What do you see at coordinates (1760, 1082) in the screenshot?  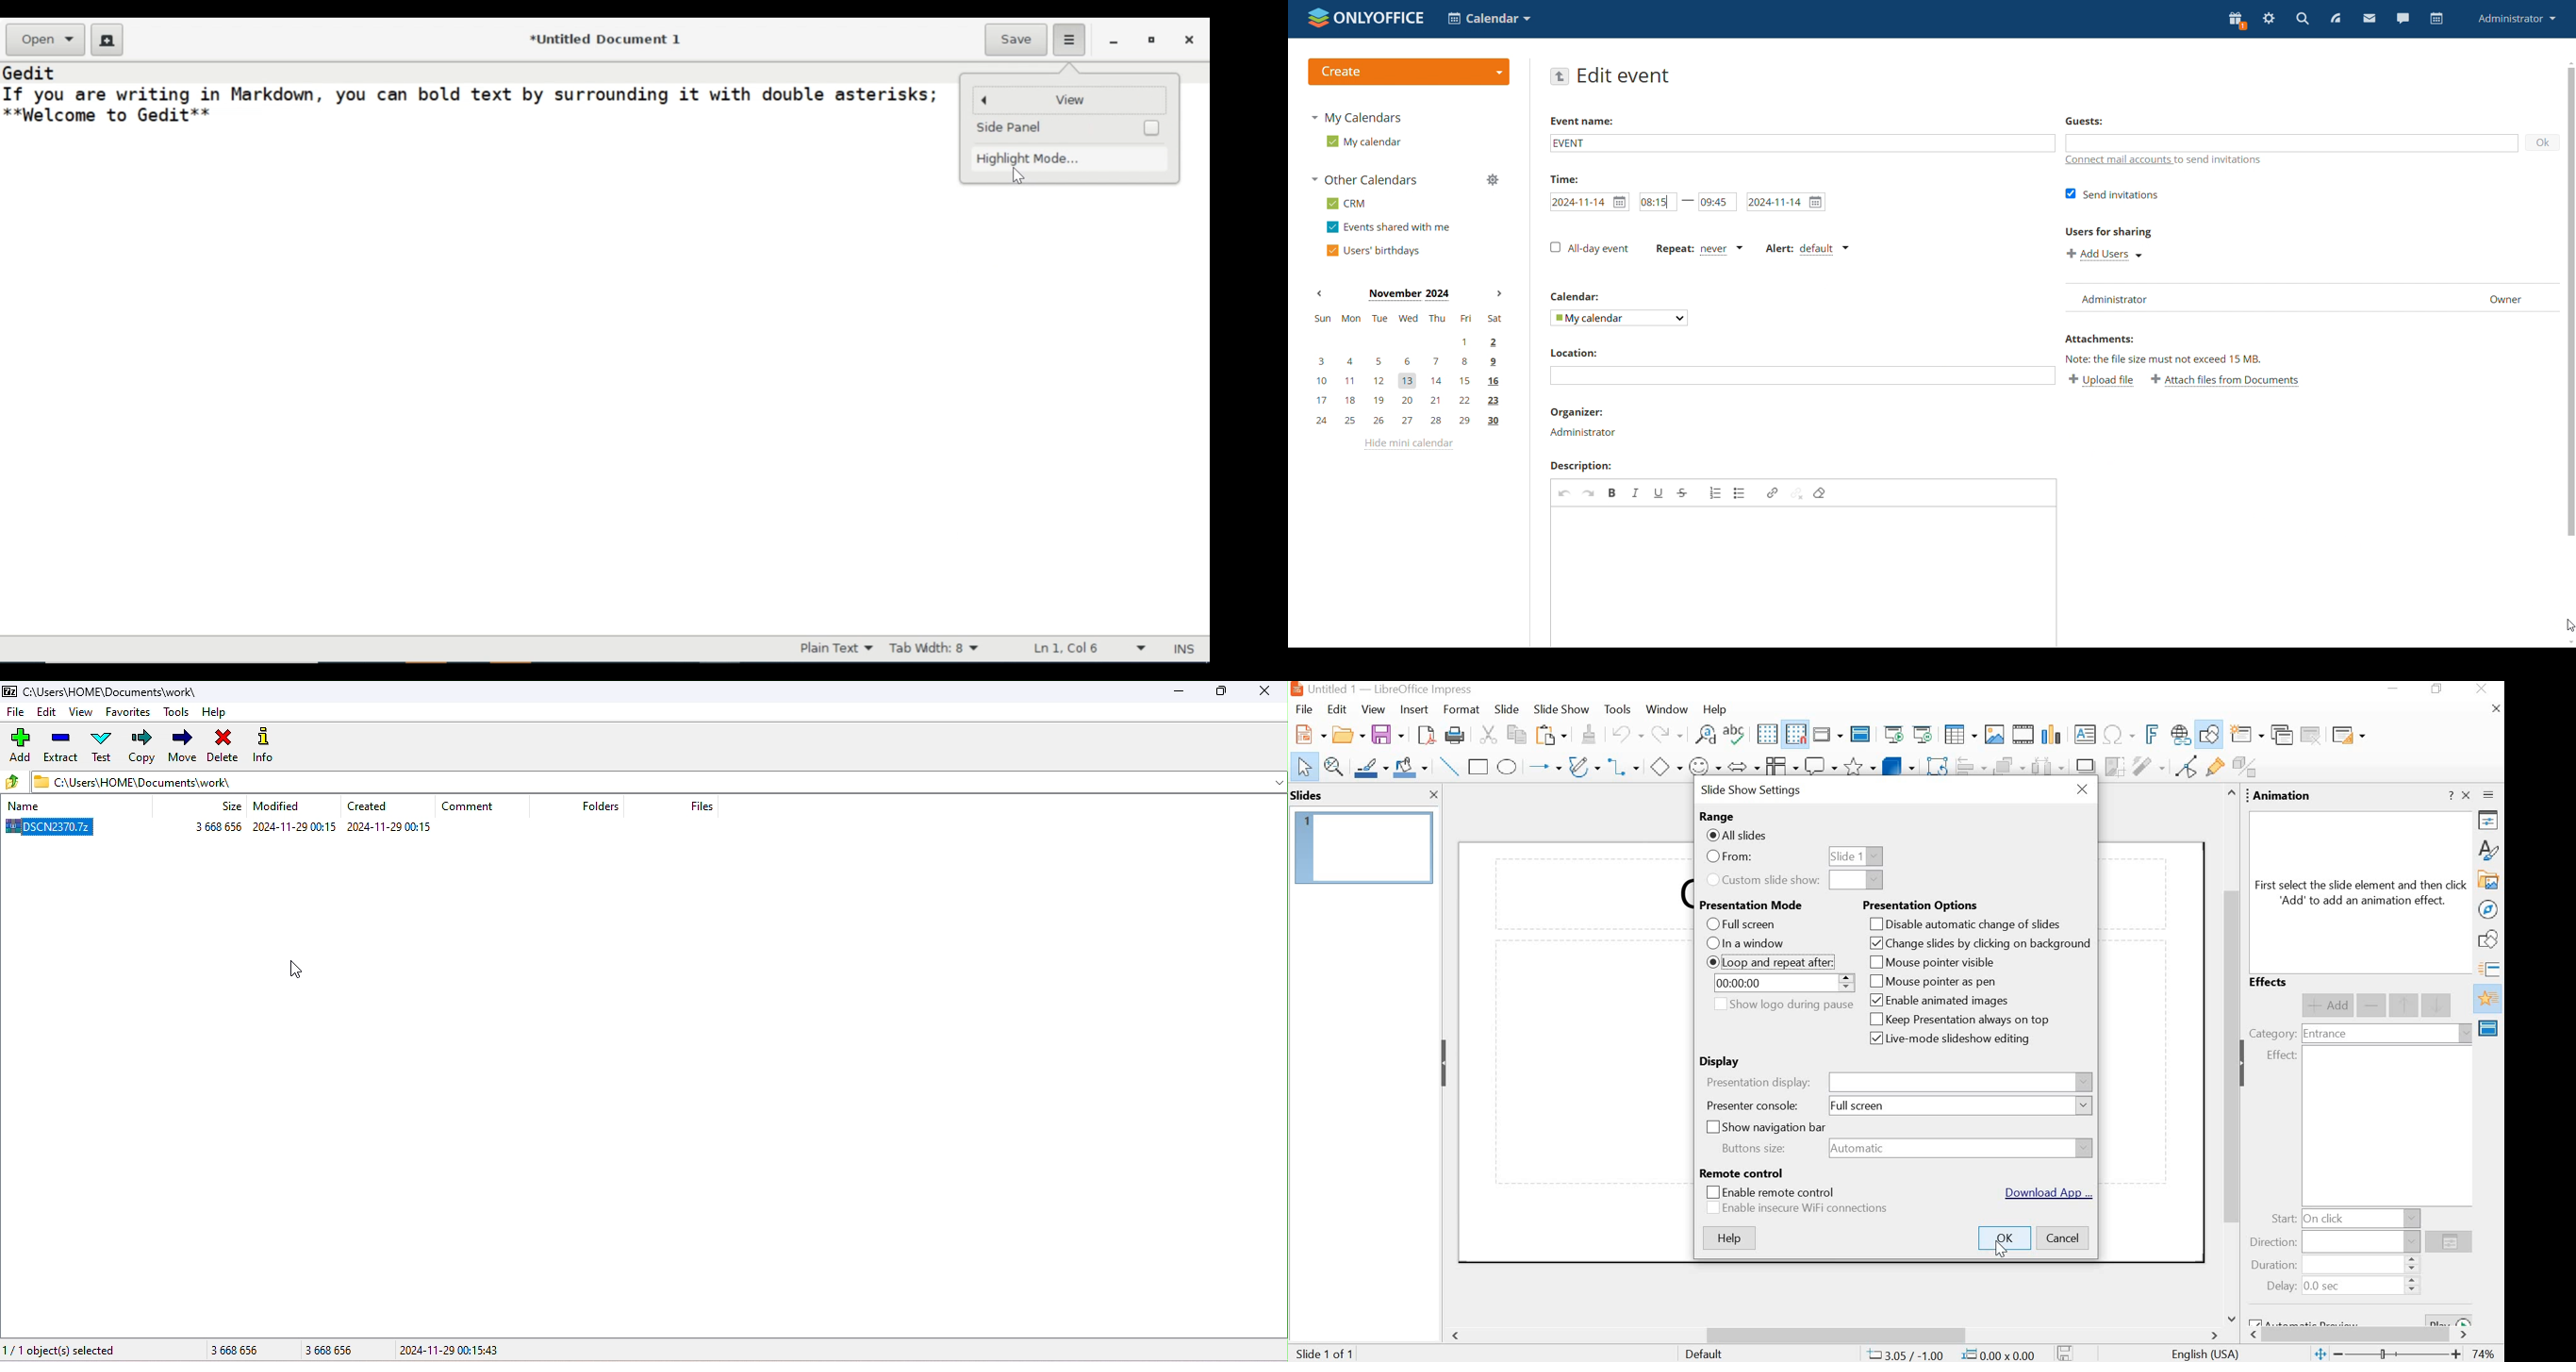 I see `presentation display` at bounding box center [1760, 1082].